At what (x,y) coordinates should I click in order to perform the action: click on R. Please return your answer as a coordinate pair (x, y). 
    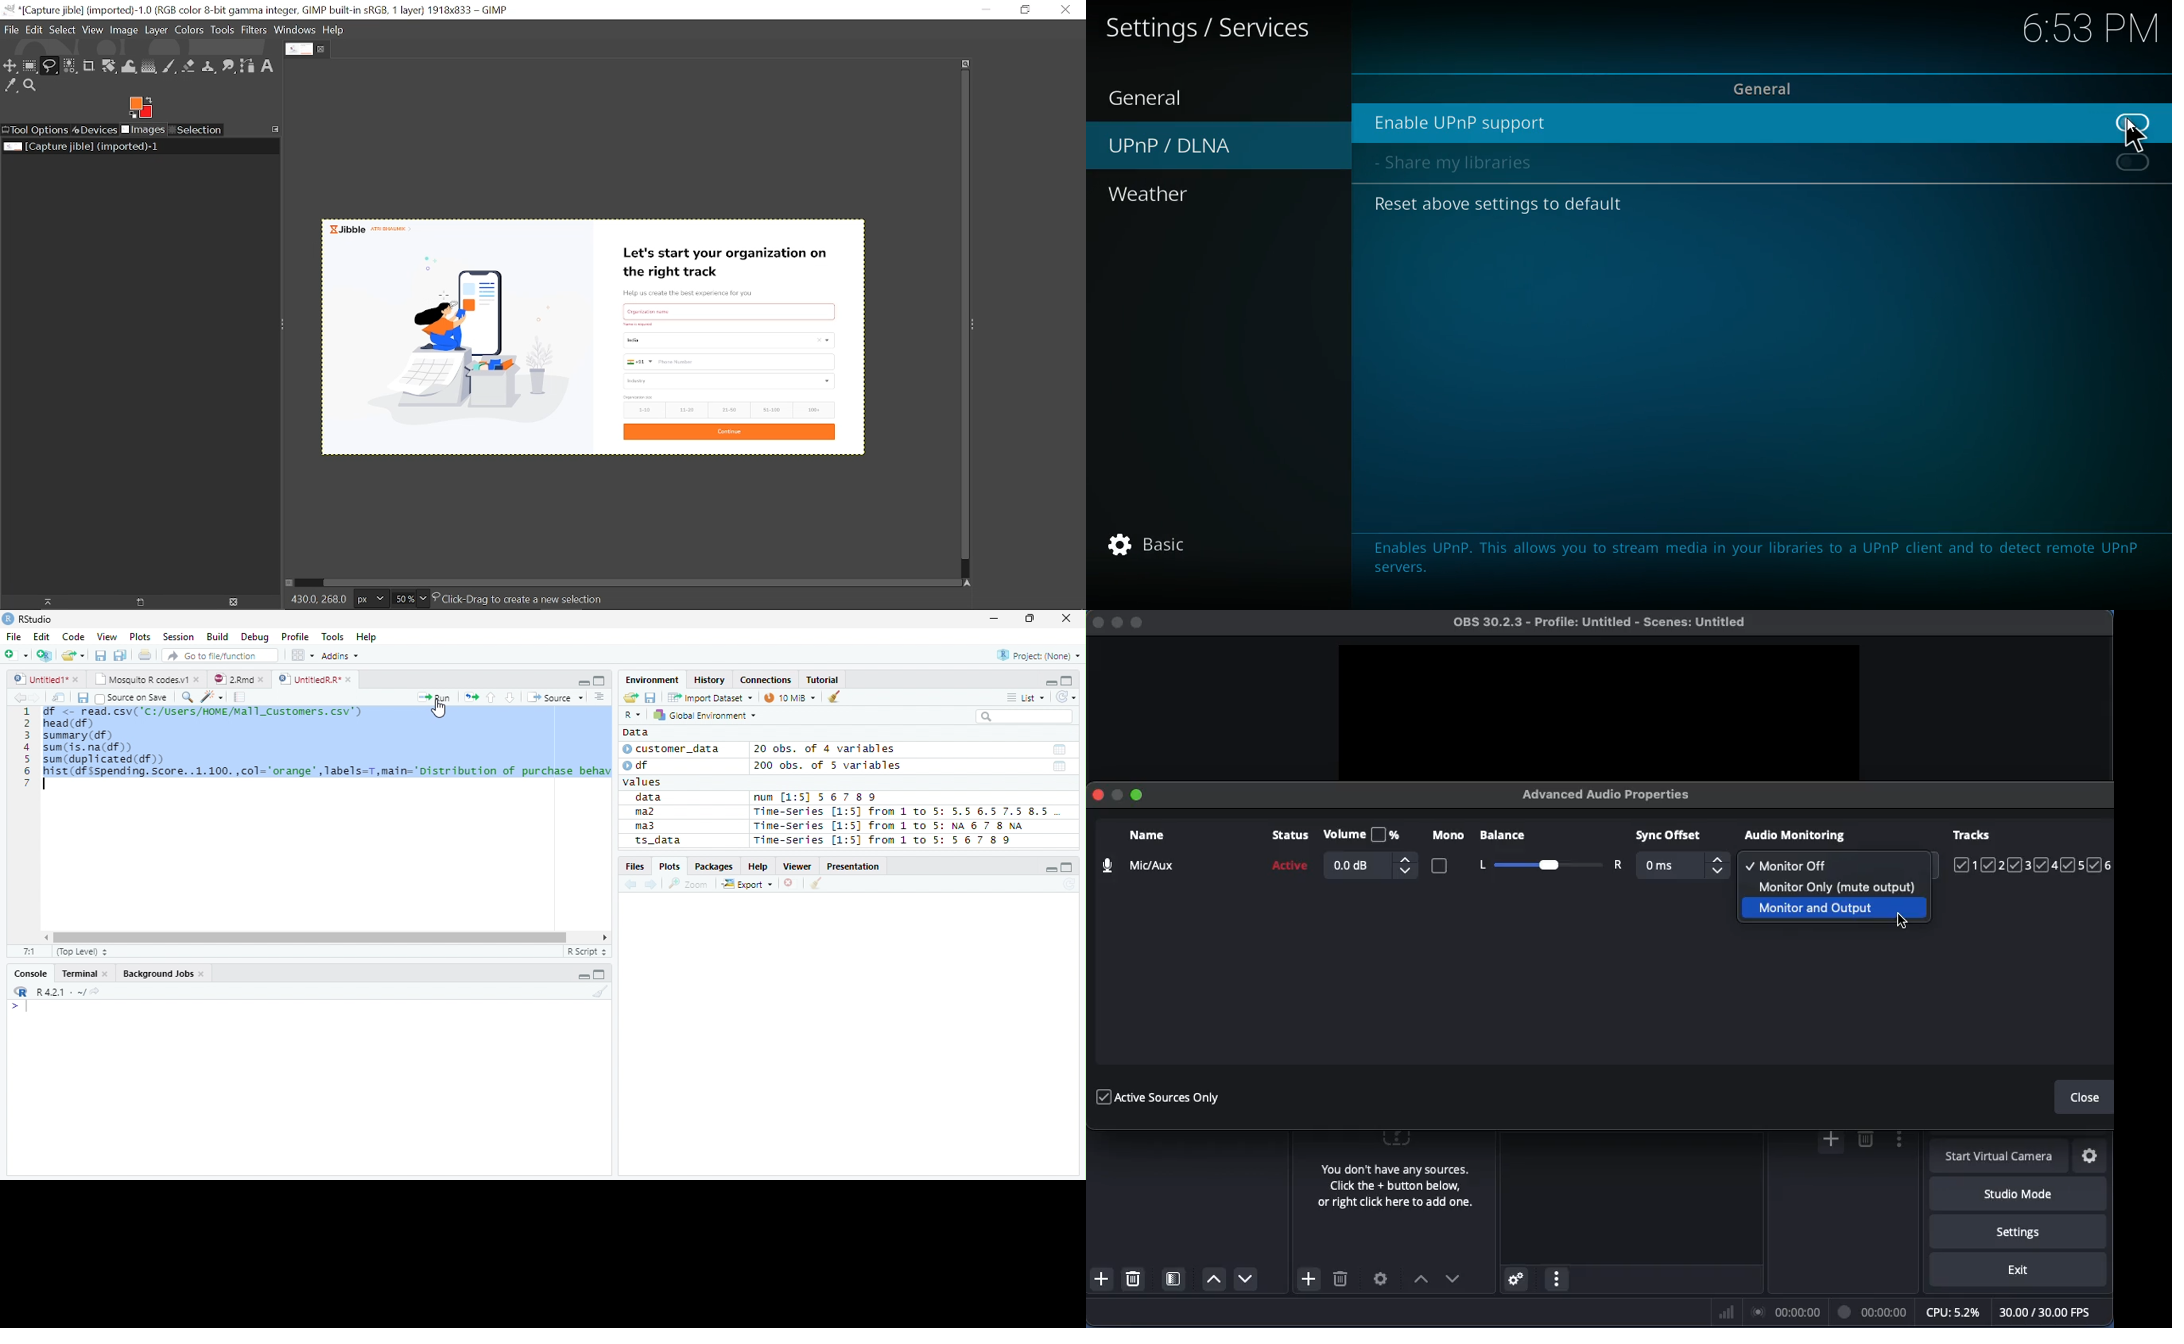
    Looking at the image, I should click on (632, 716).